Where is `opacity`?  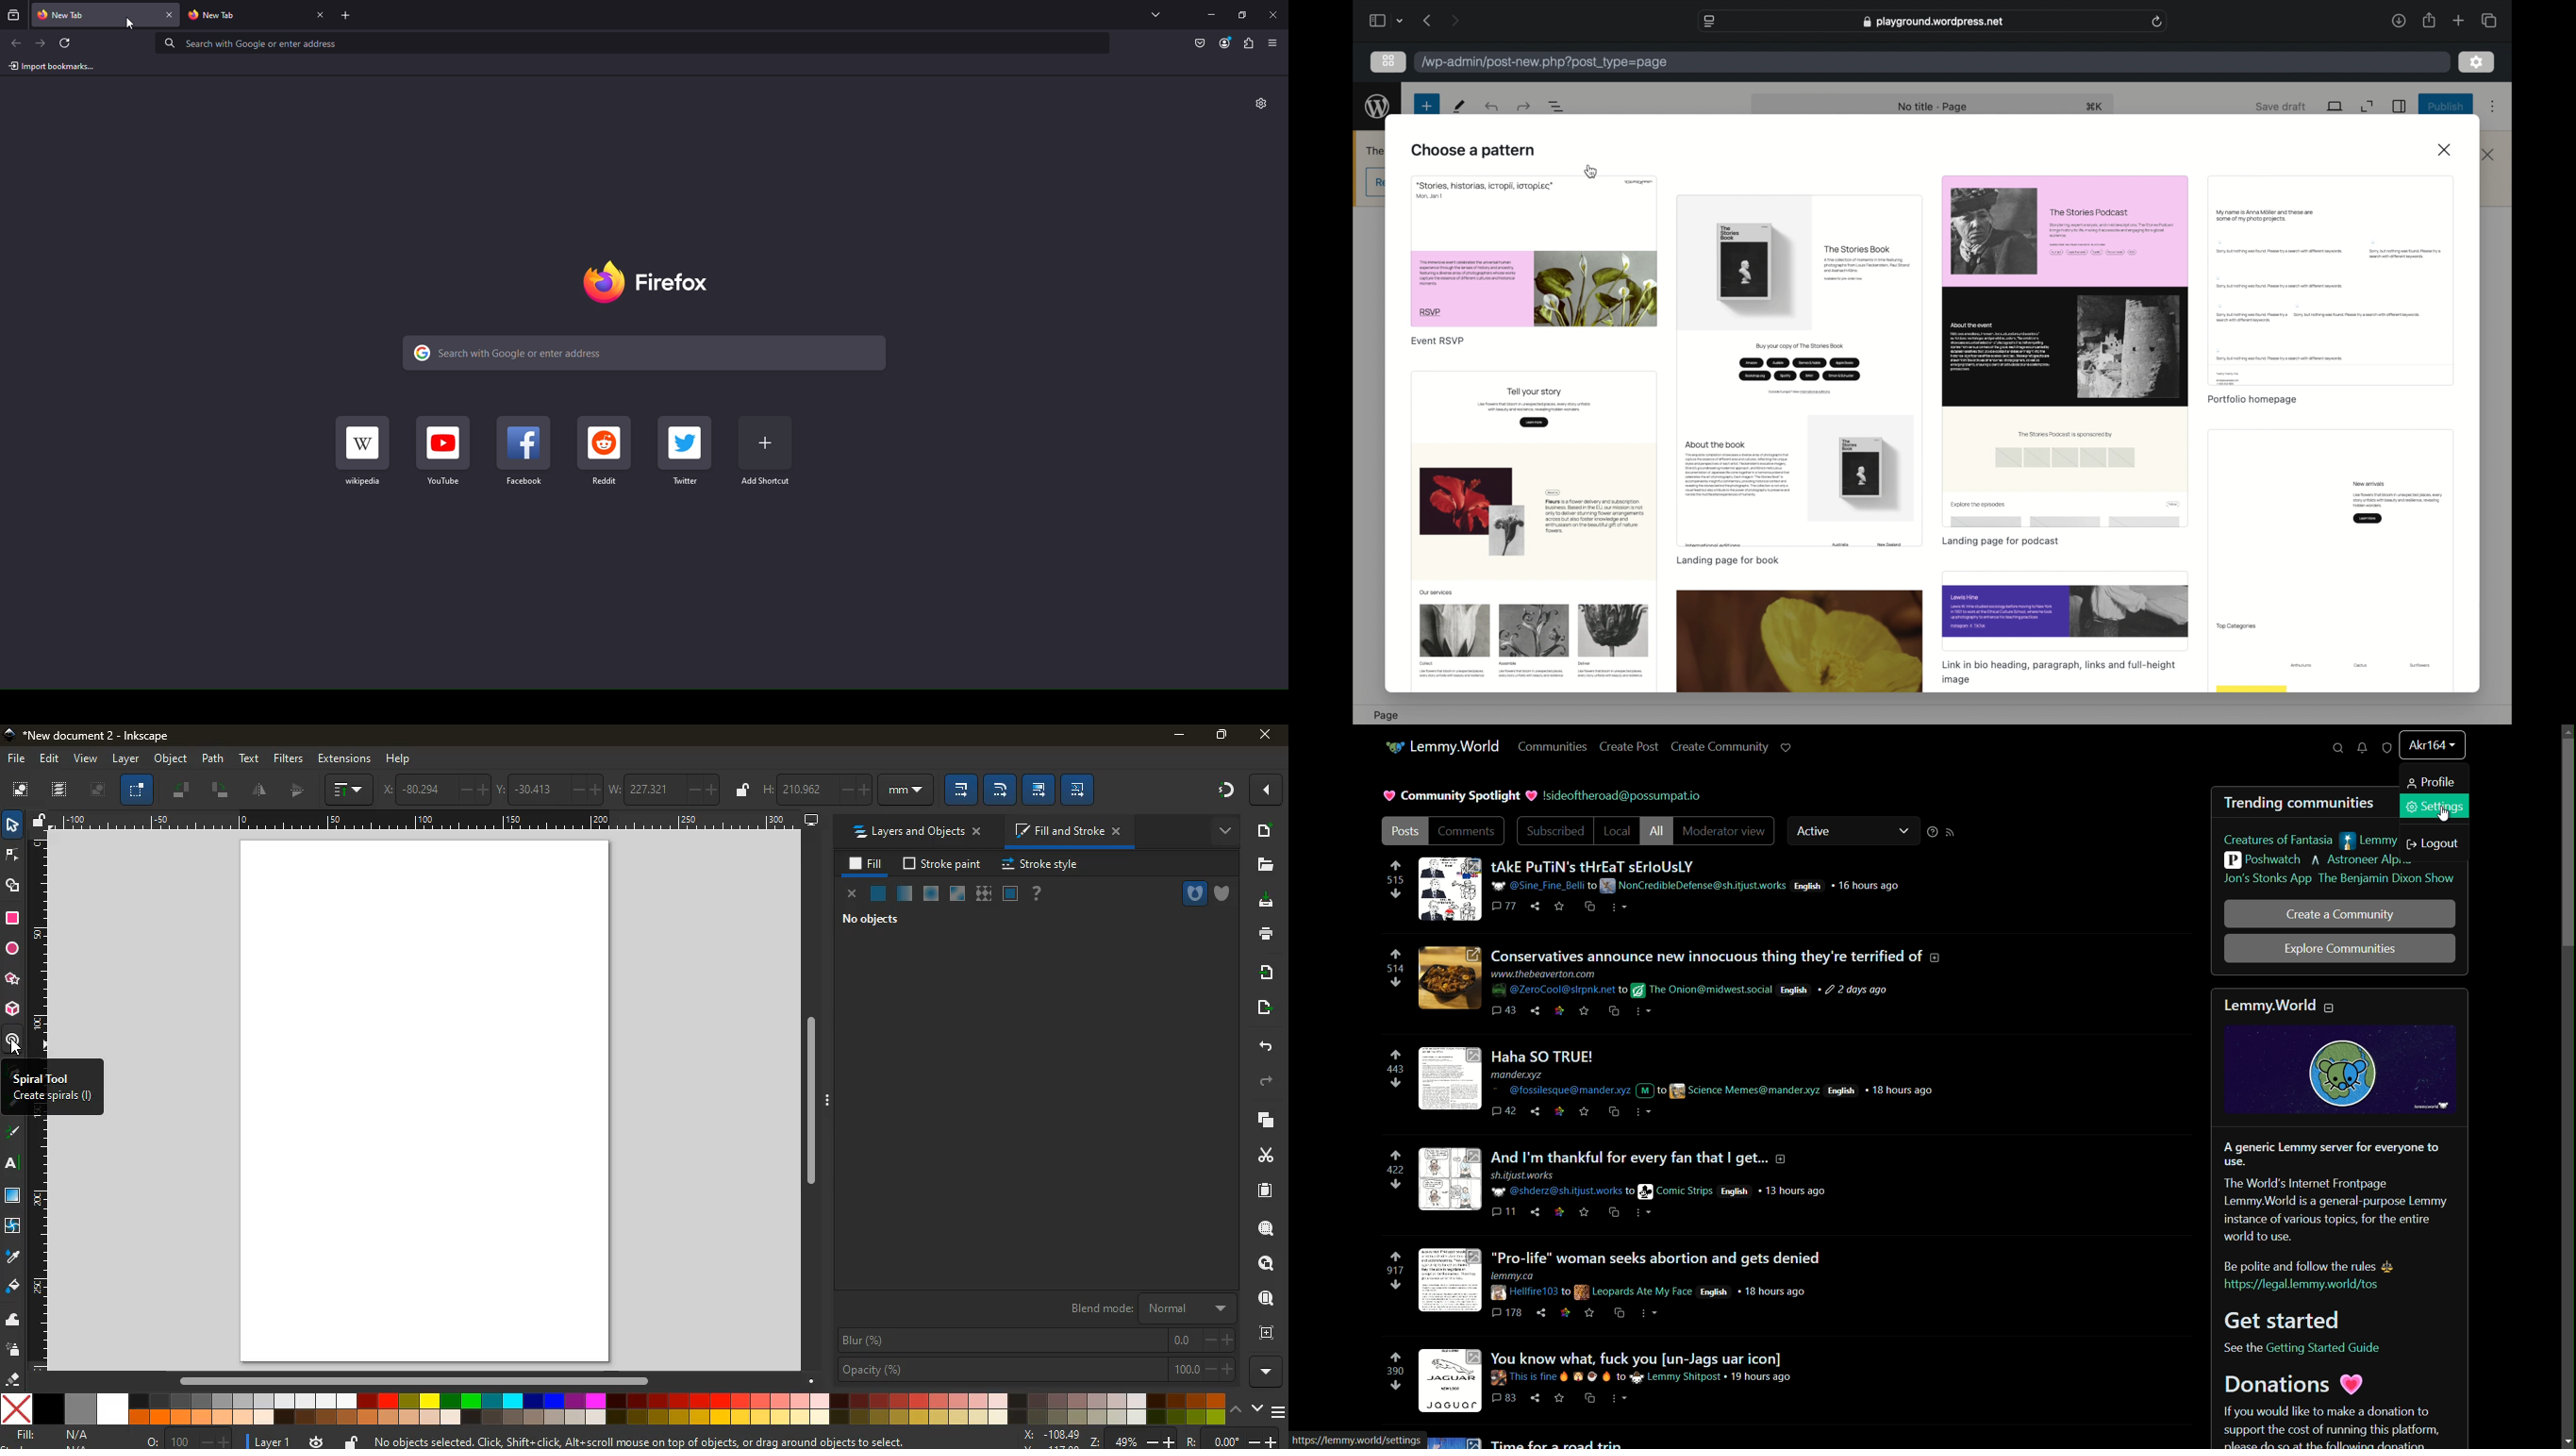 opacity is located at coordinates (905, 894).